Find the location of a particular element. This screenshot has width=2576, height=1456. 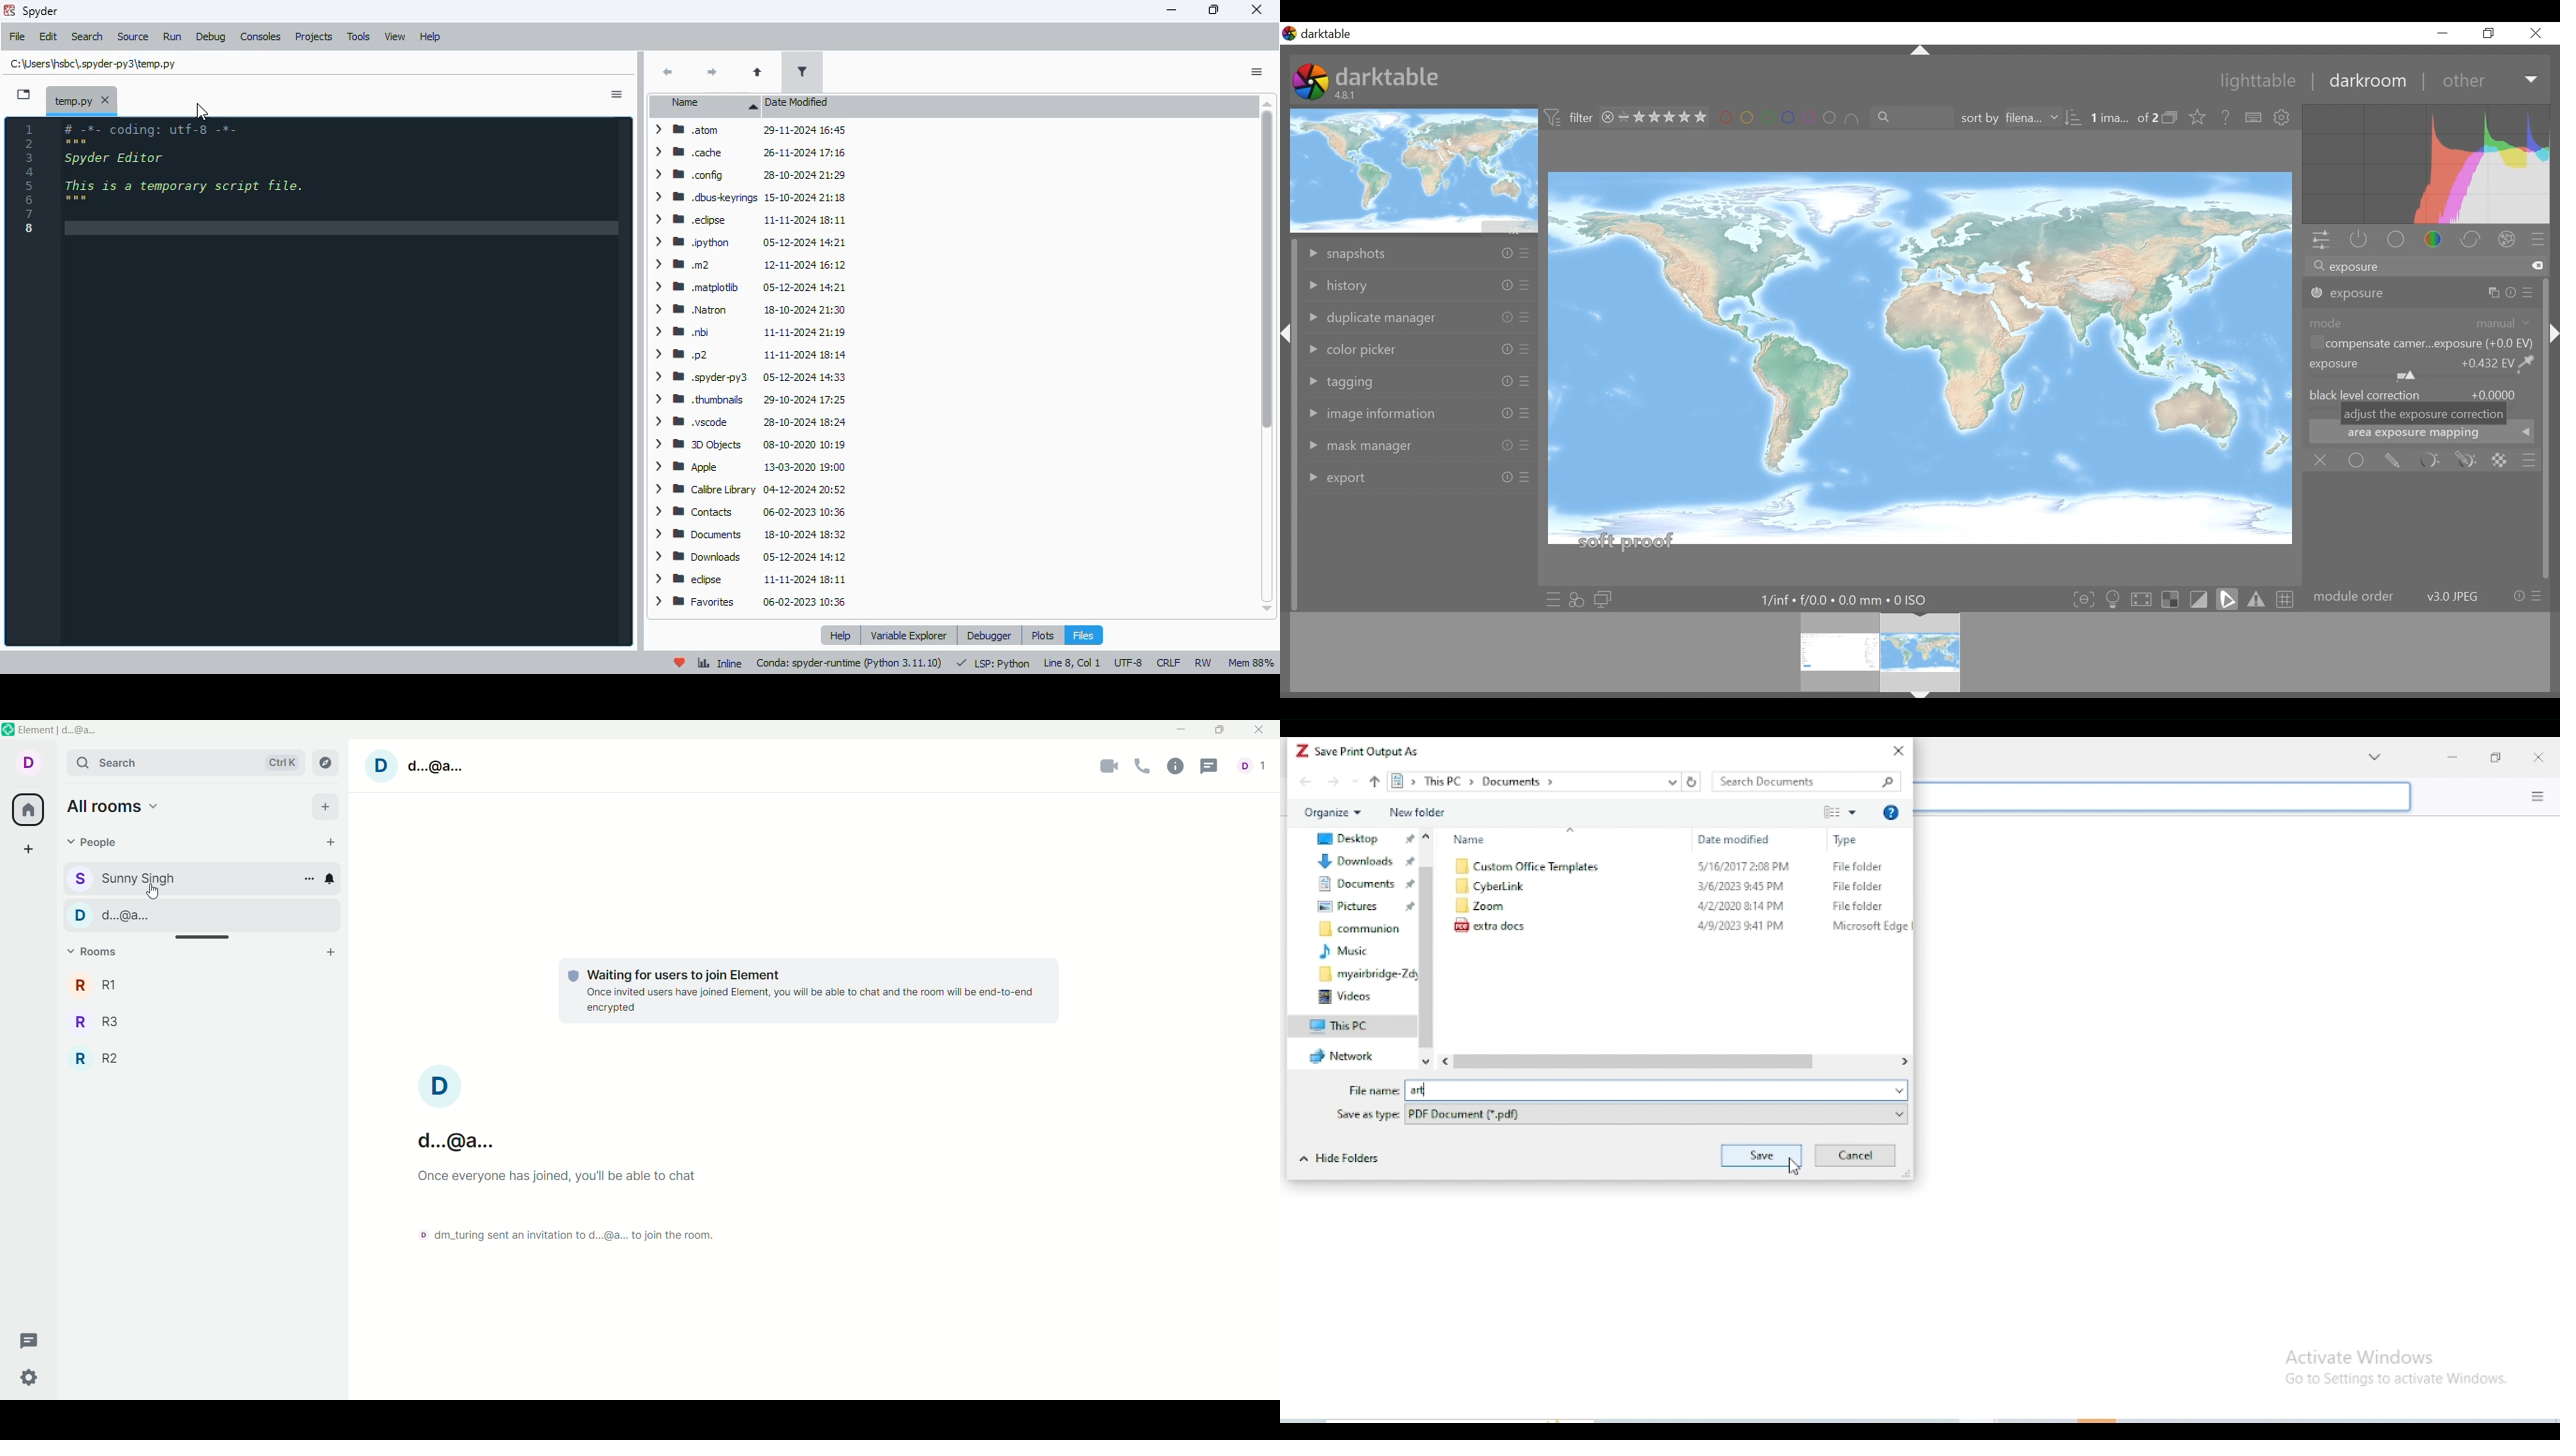

drawn mask is located at coordinates (2391, 461).